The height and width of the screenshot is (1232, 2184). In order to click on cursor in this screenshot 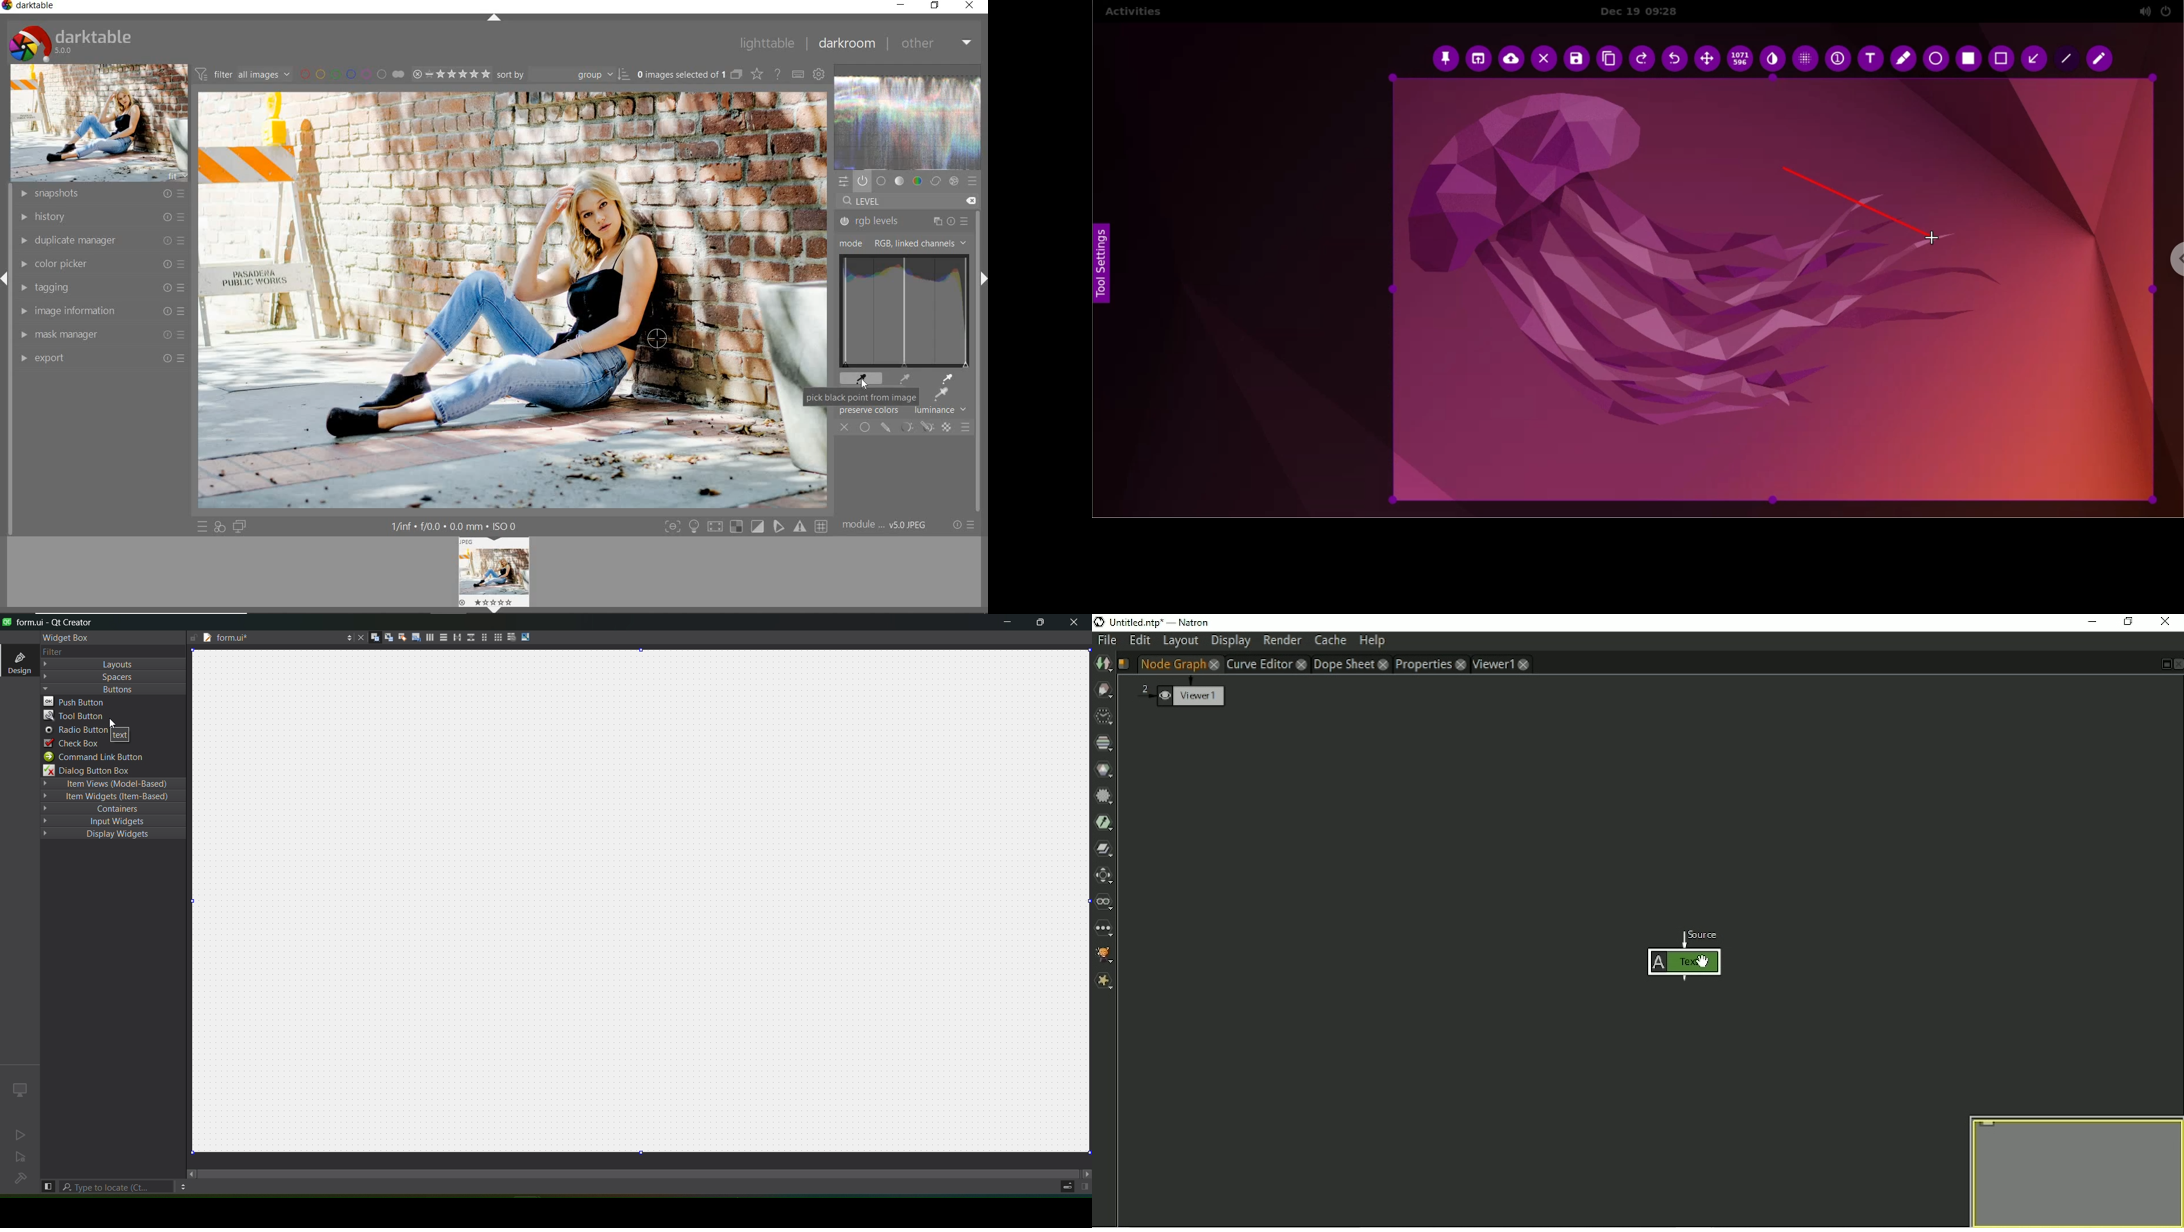, I will do `click(110, 723)`.